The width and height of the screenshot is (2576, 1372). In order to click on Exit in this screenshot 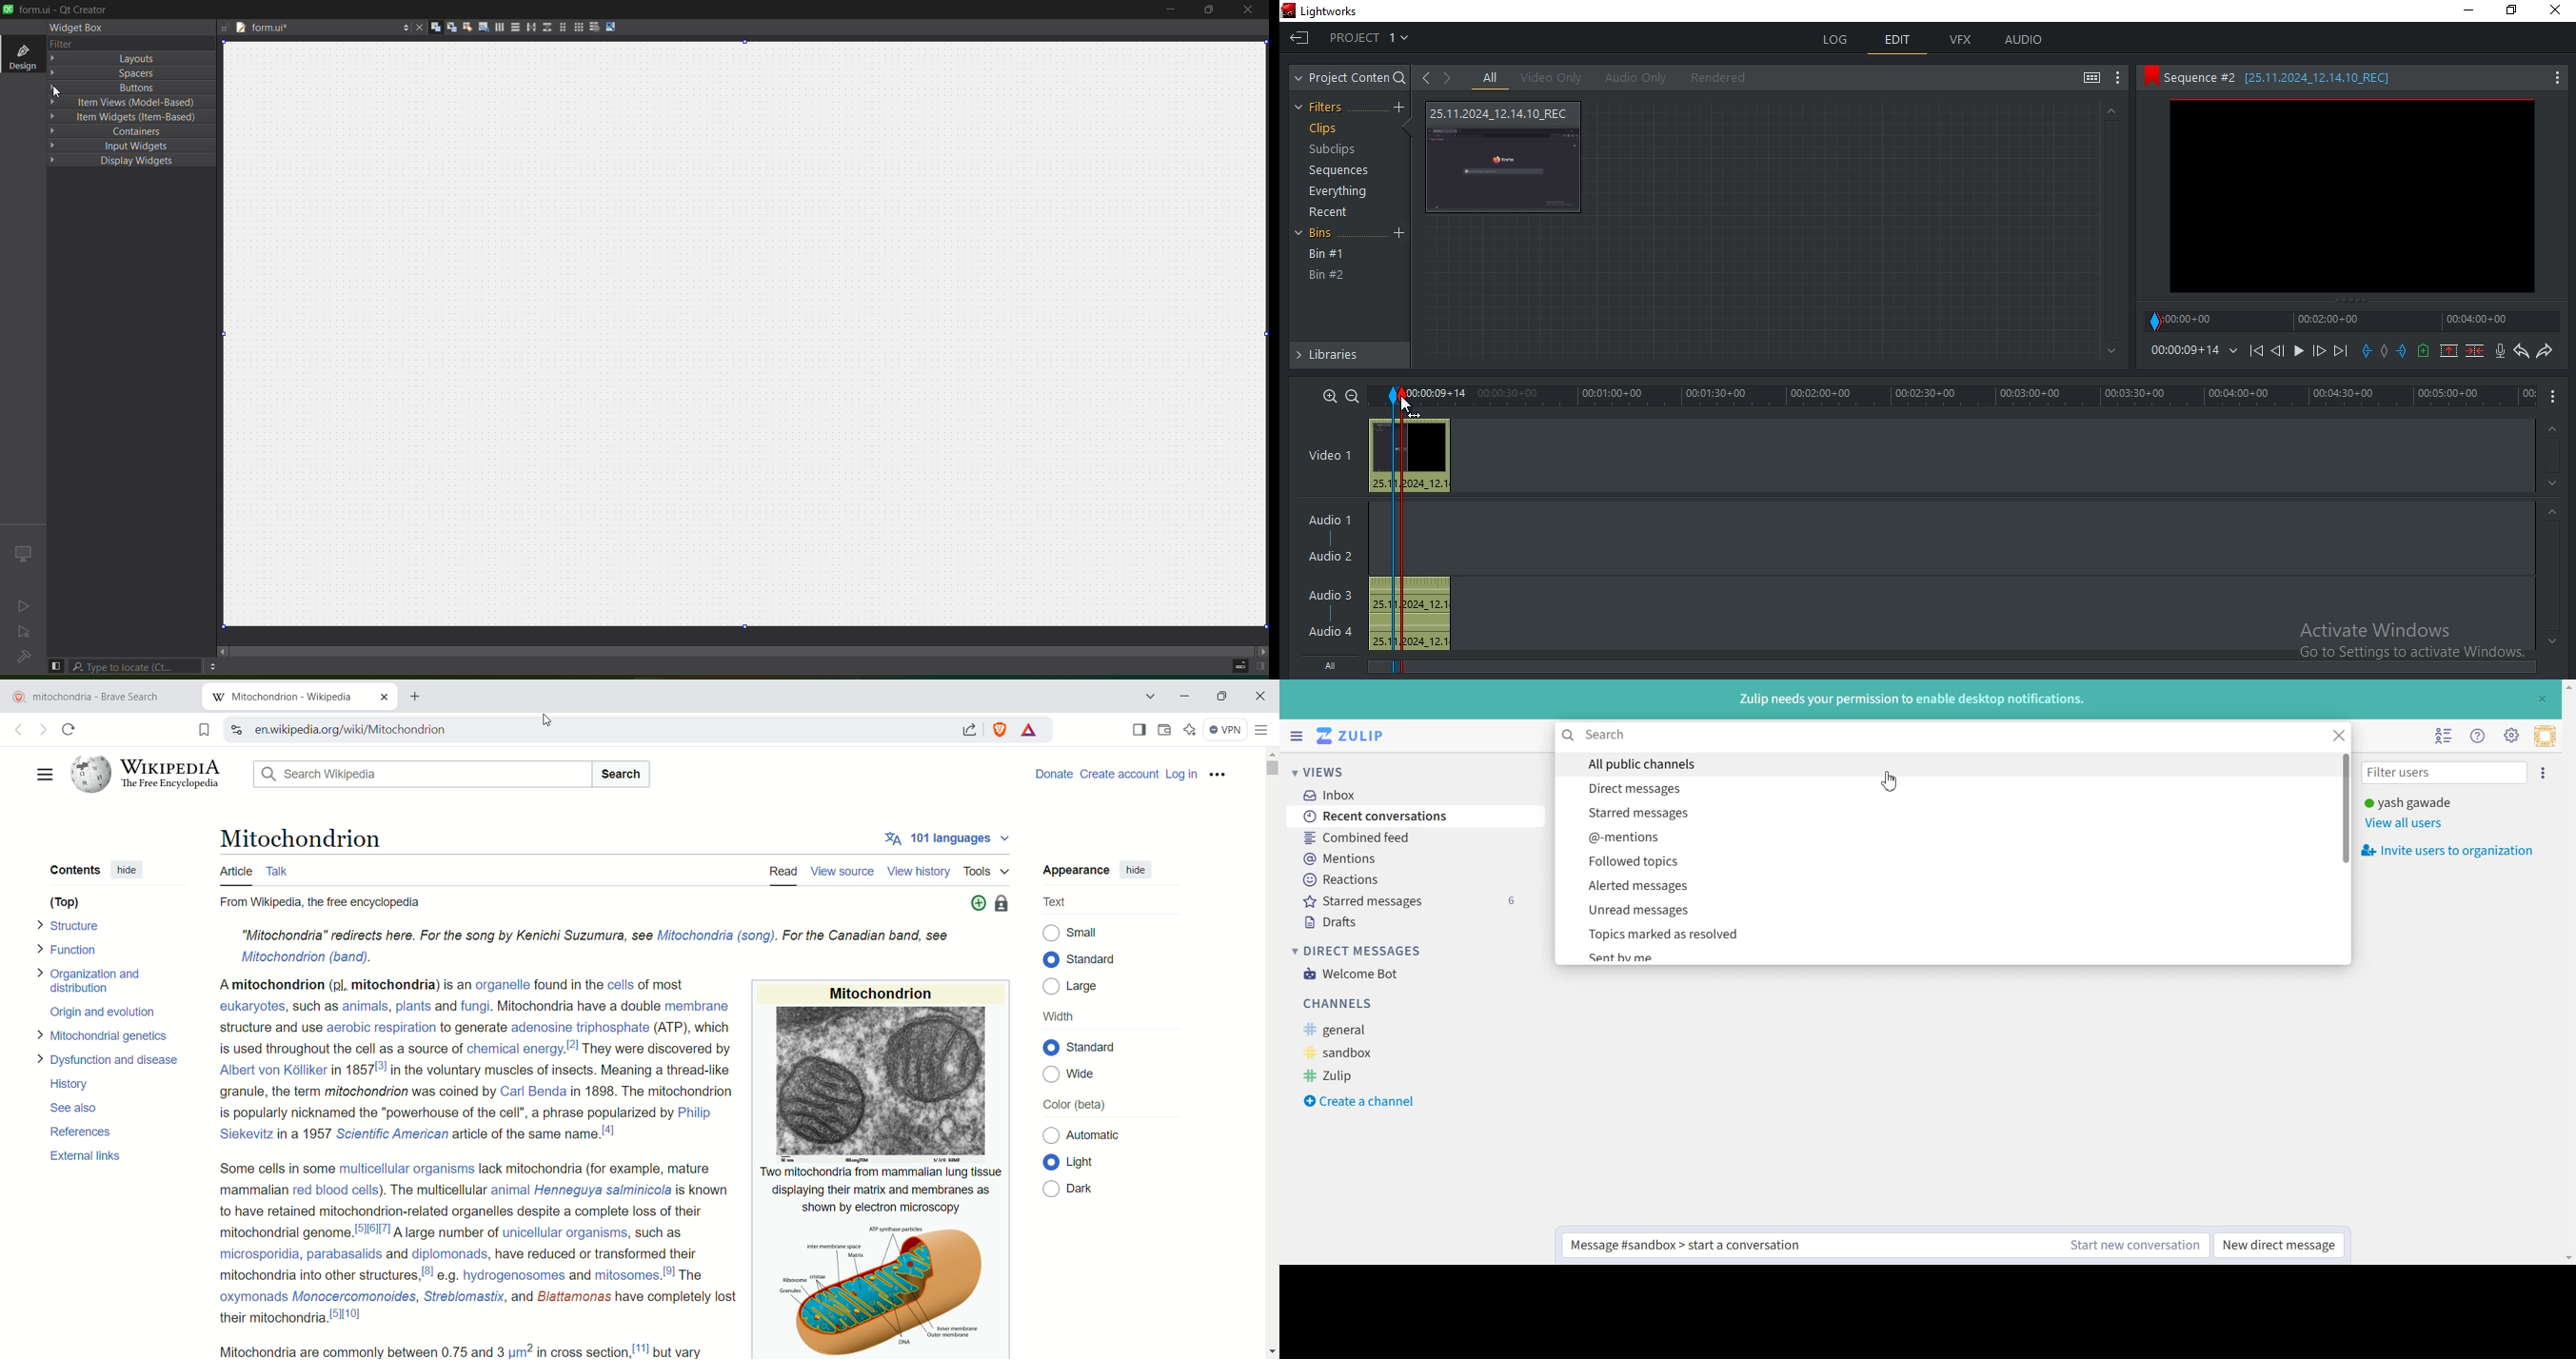, I will do `click(1299, 36)`.